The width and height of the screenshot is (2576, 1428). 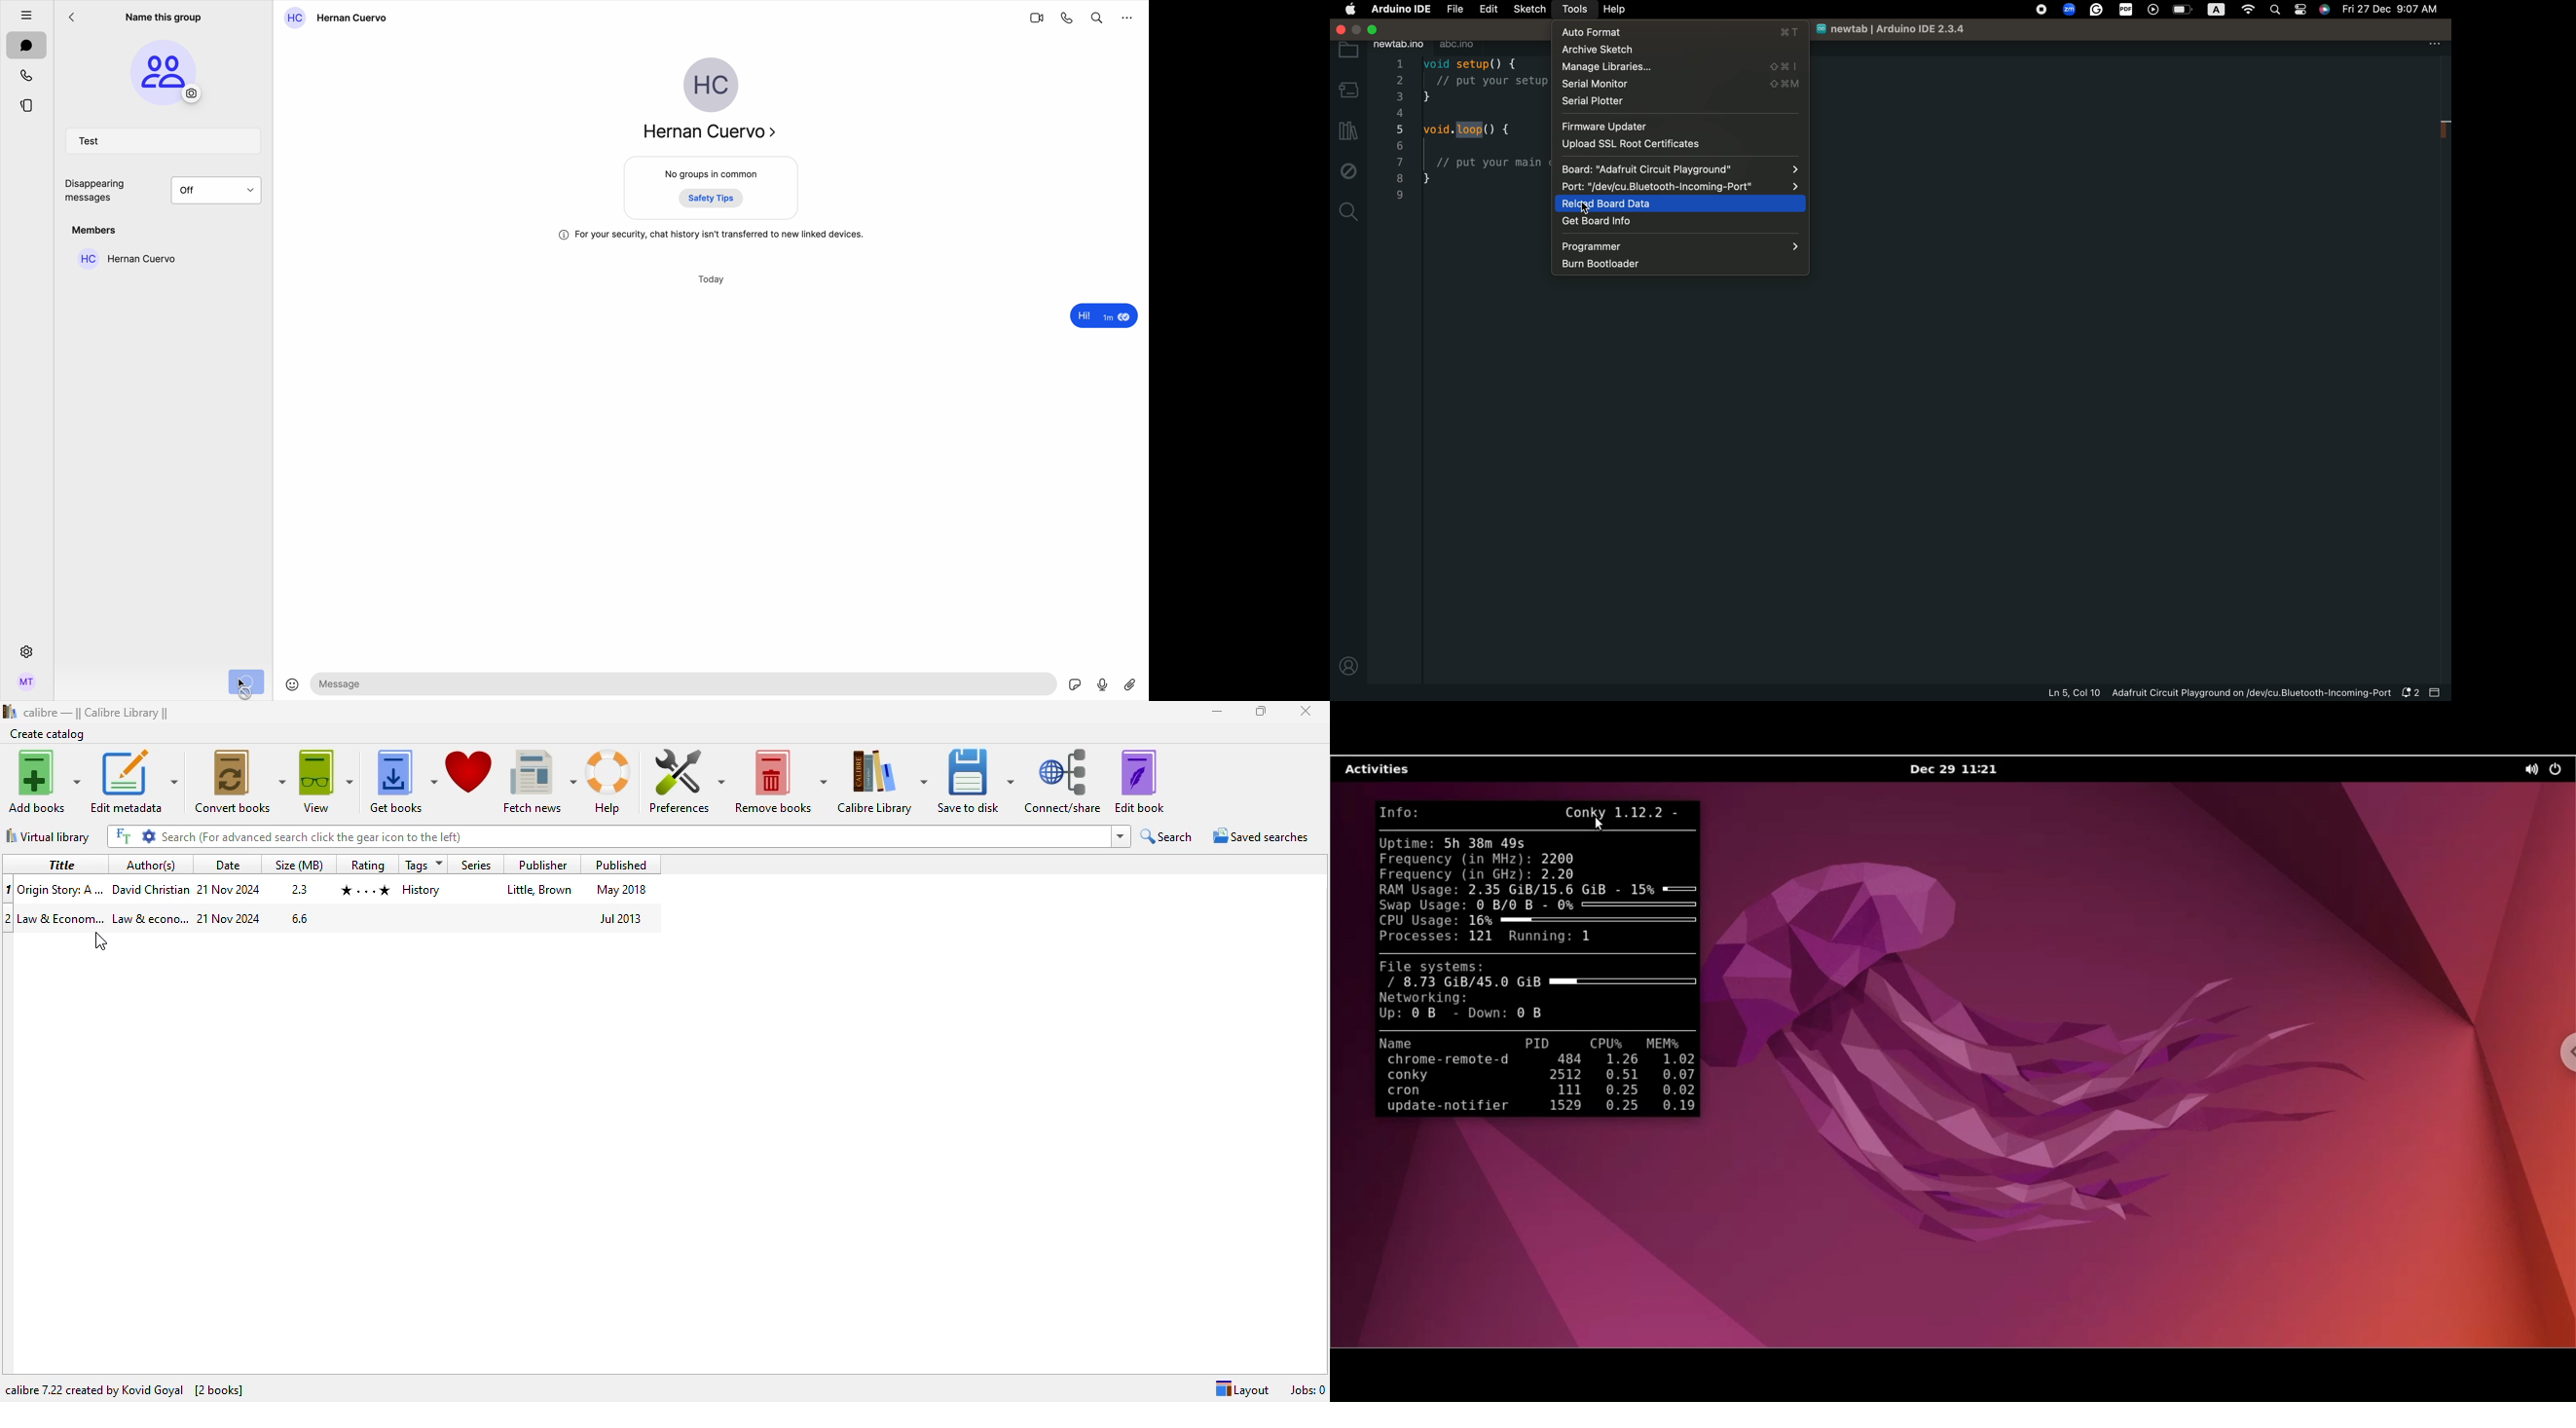 What do you see at coordinates (27, 46) in the screenshot?
I see `chats` at bounding box center [27, 46].